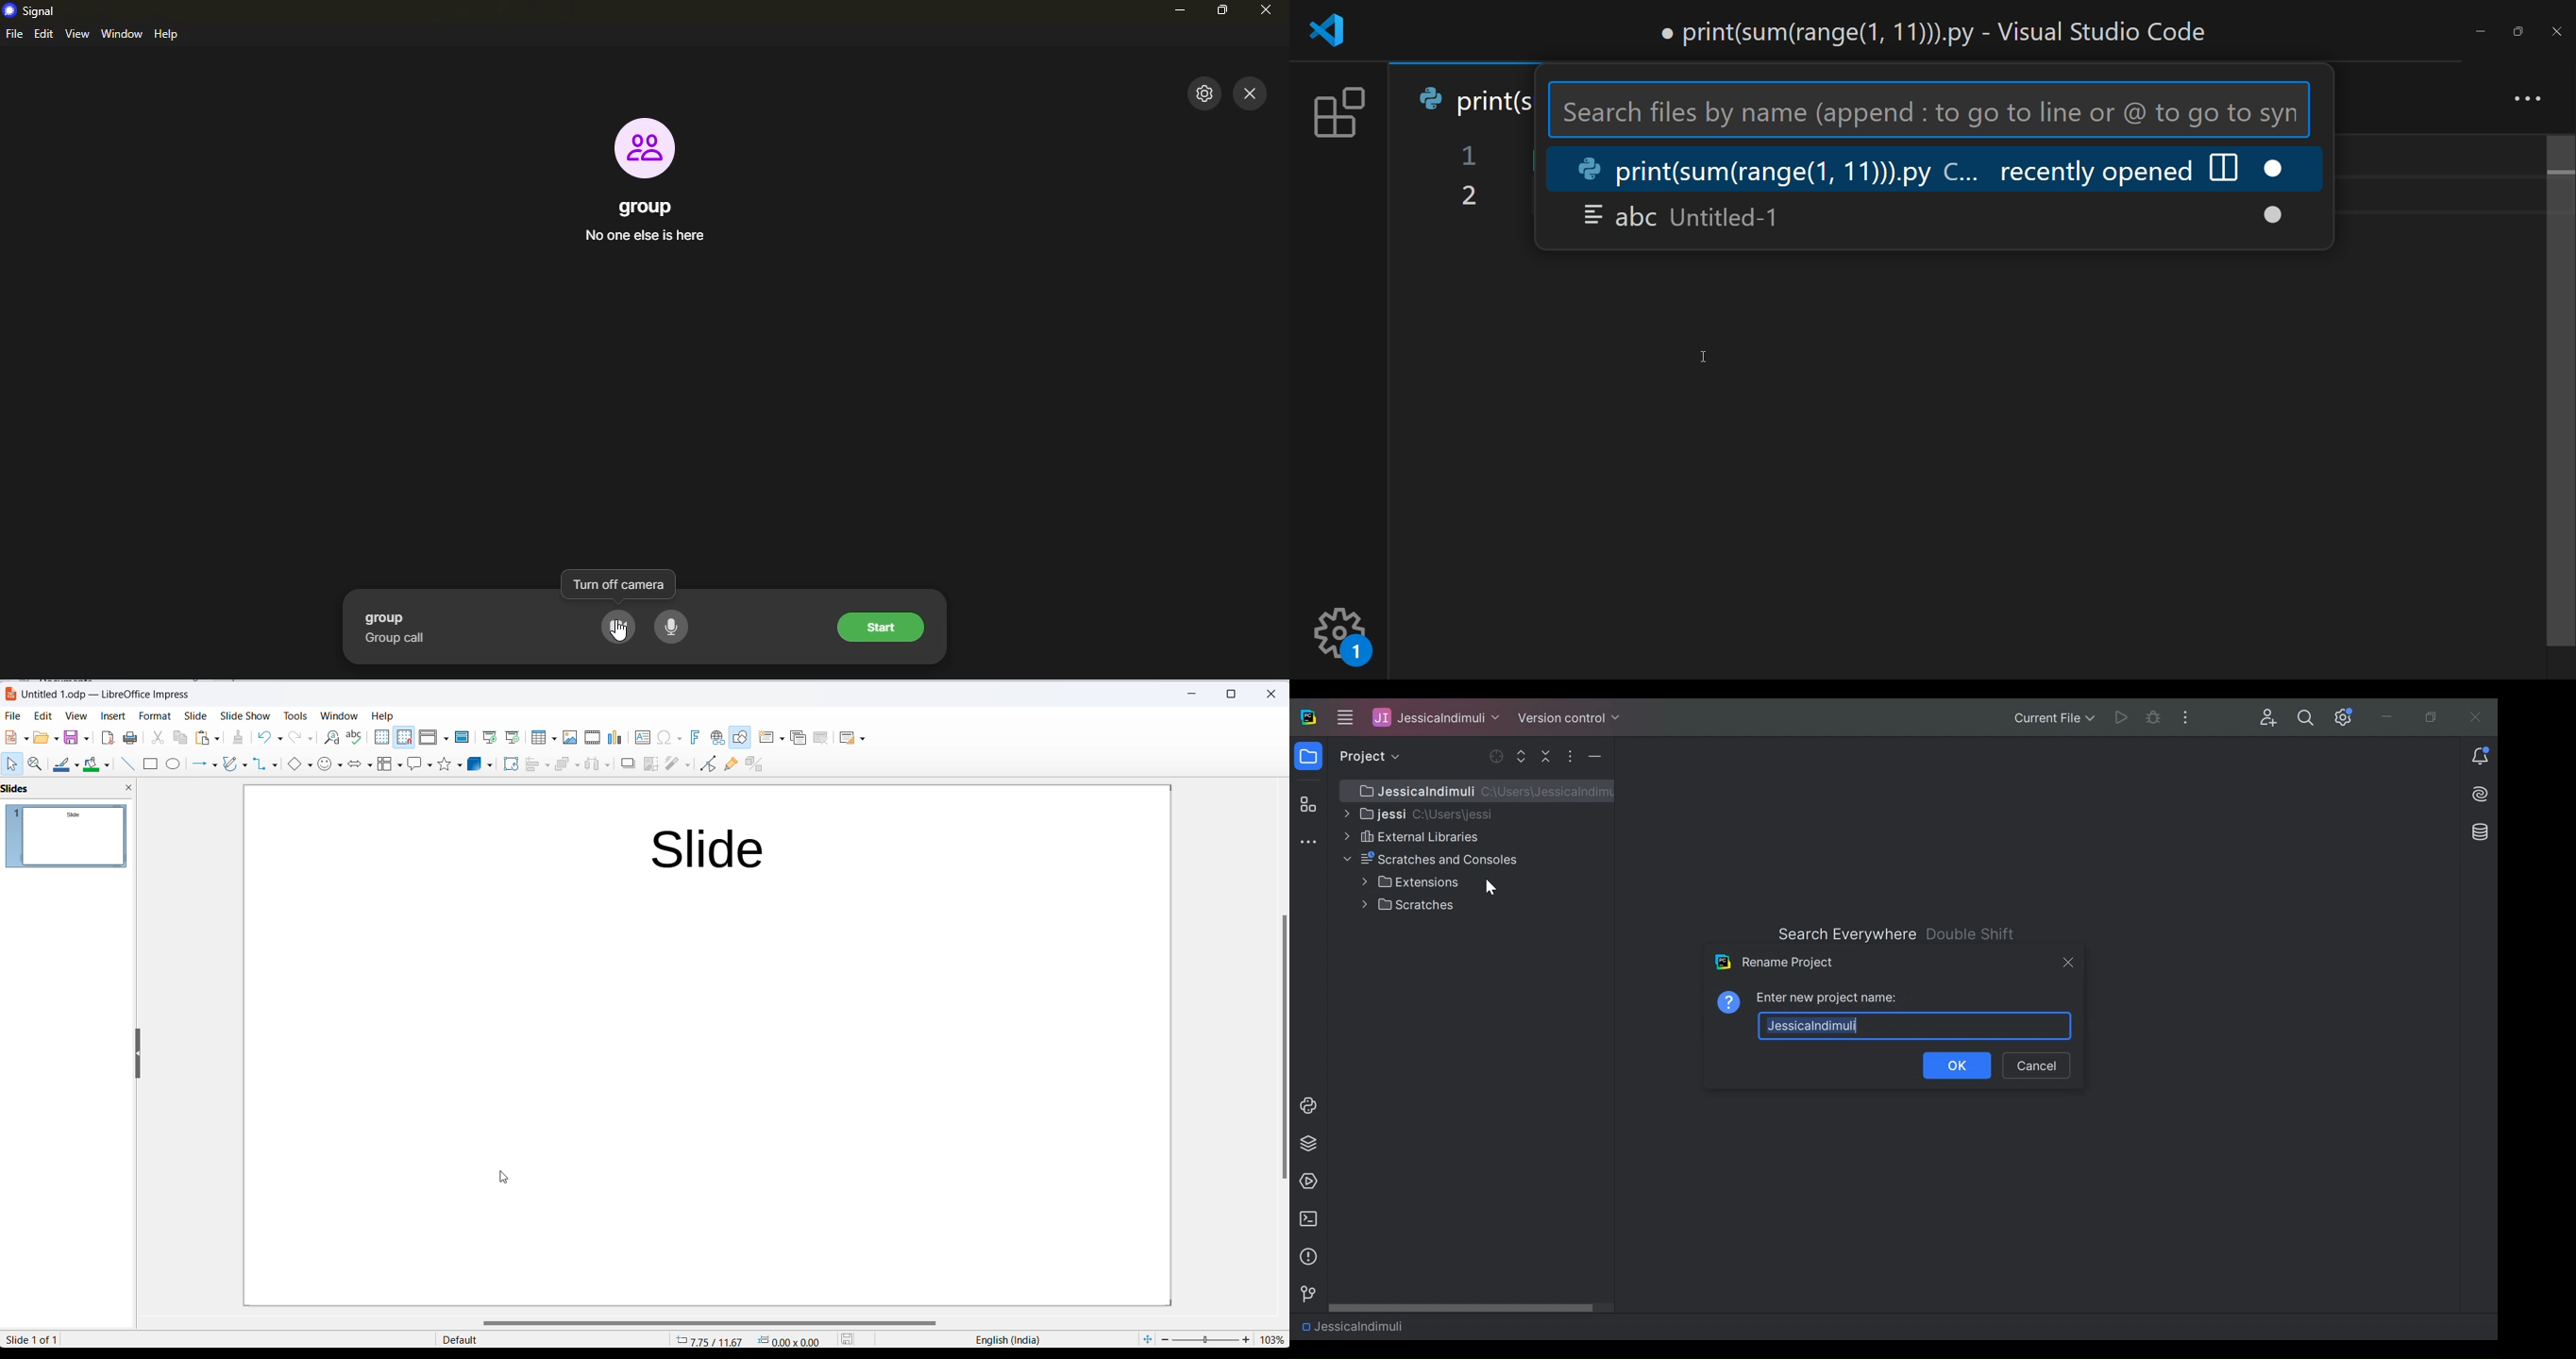 Image resolution: width=2576 pixels, height=1372 pixels. Describe the element at coordinates (757, 765) in the screenshot. I see `Toggle extrusion` at that location.